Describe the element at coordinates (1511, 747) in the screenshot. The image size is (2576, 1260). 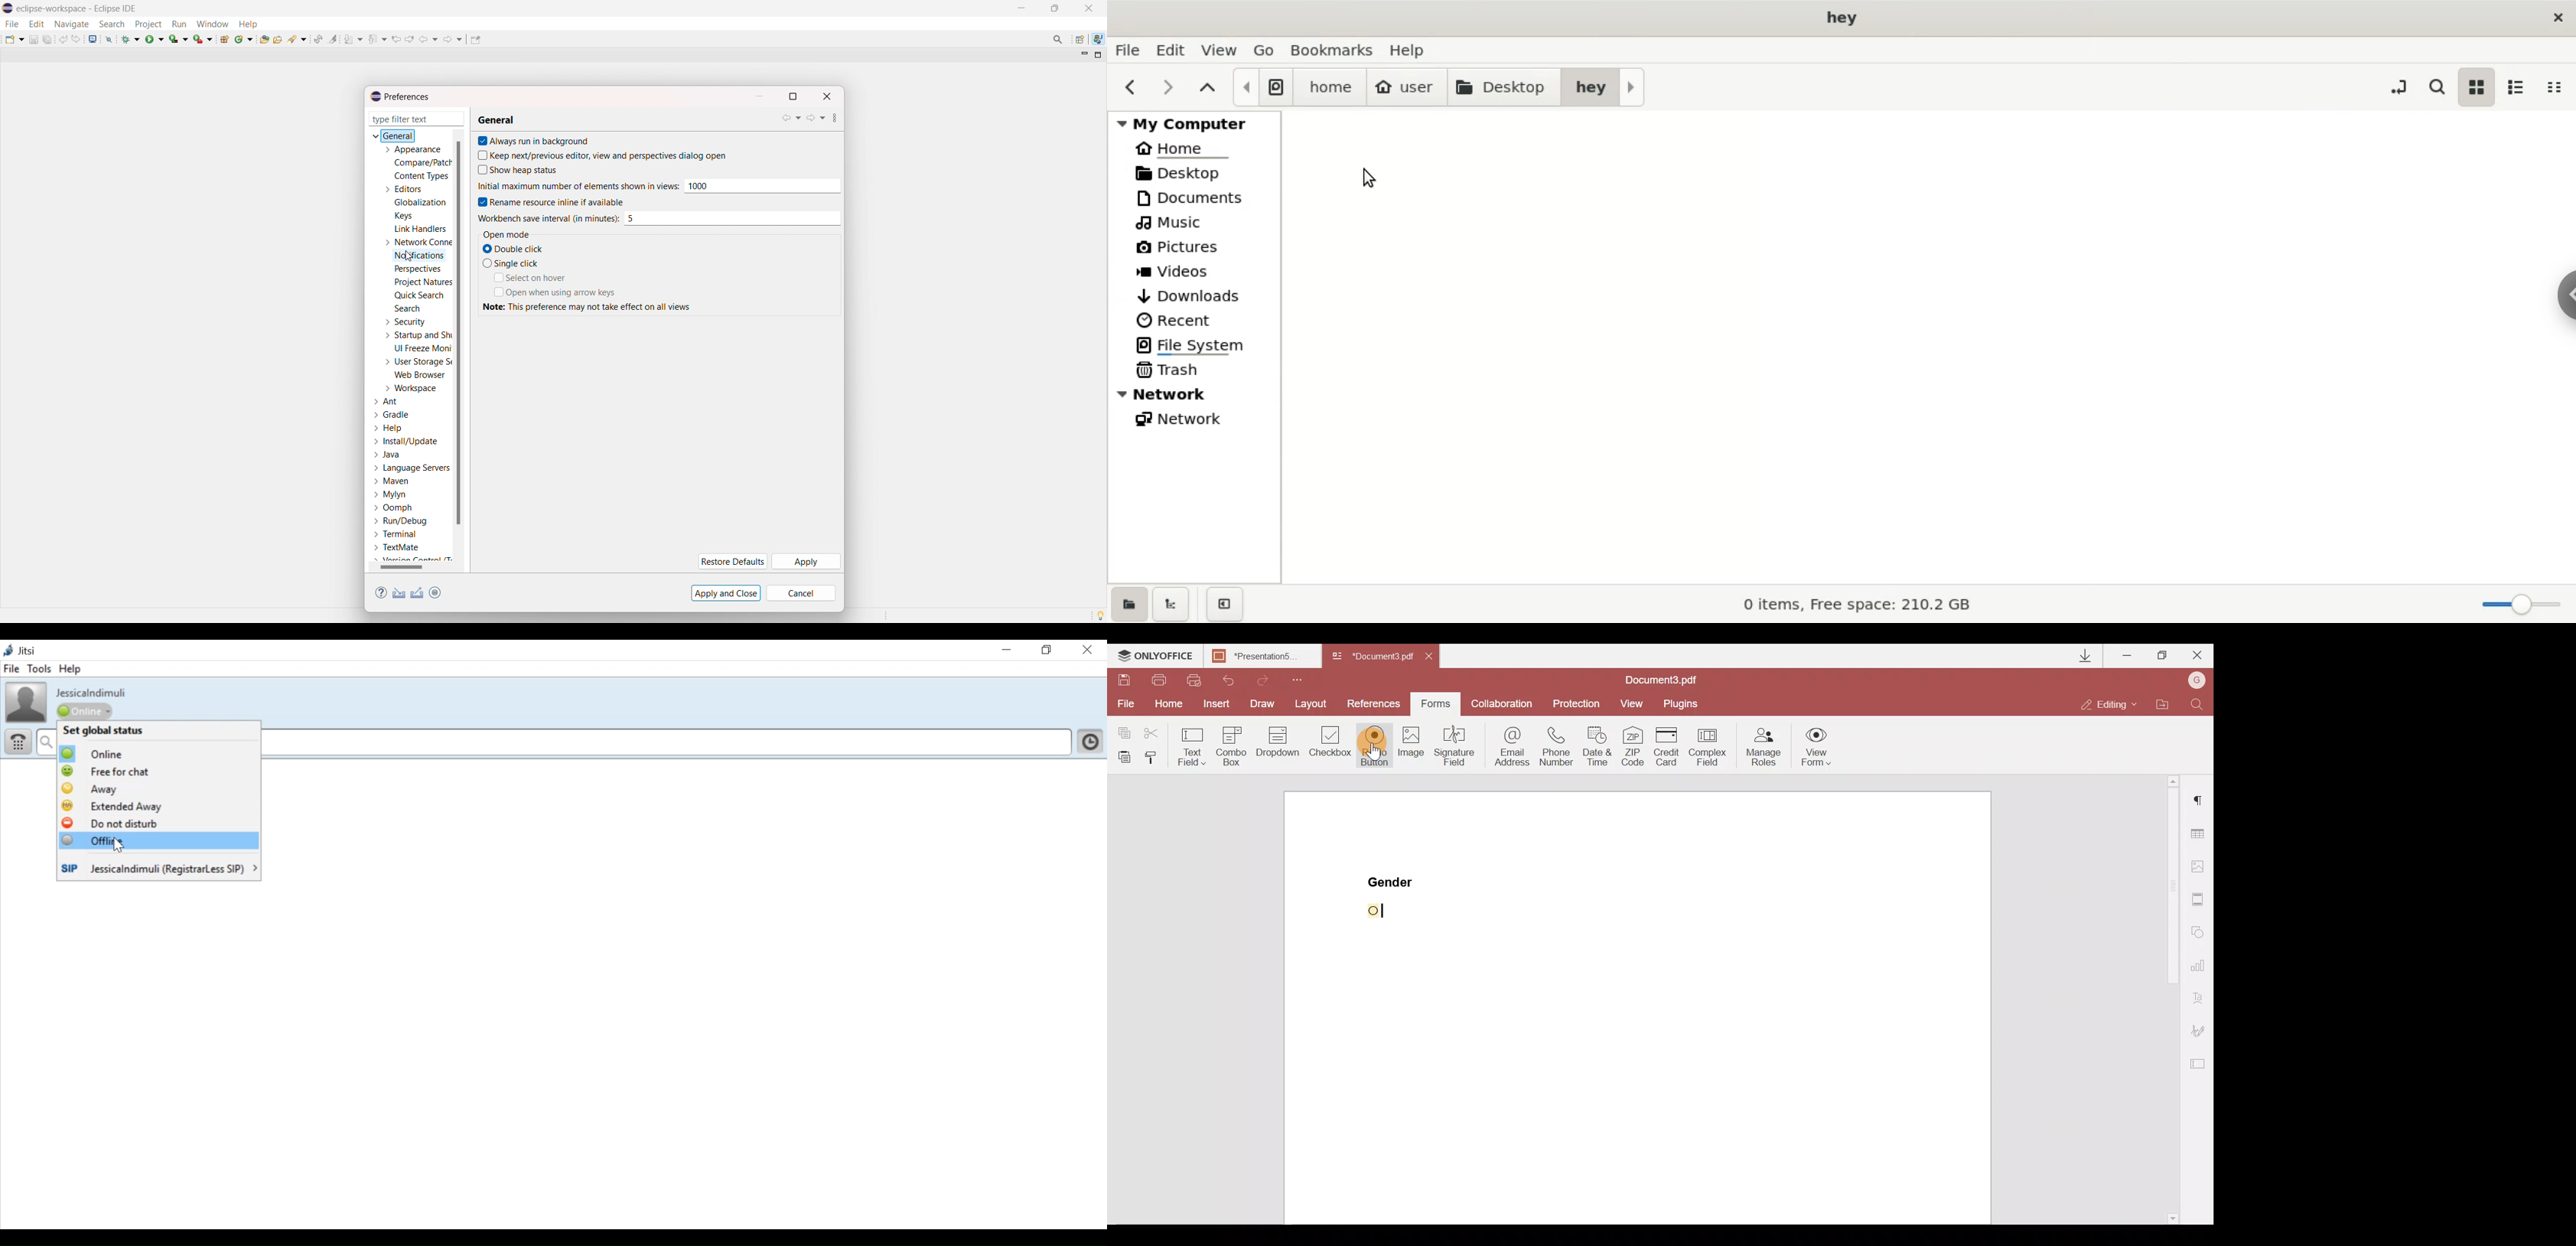
I see `Email address` at that location.